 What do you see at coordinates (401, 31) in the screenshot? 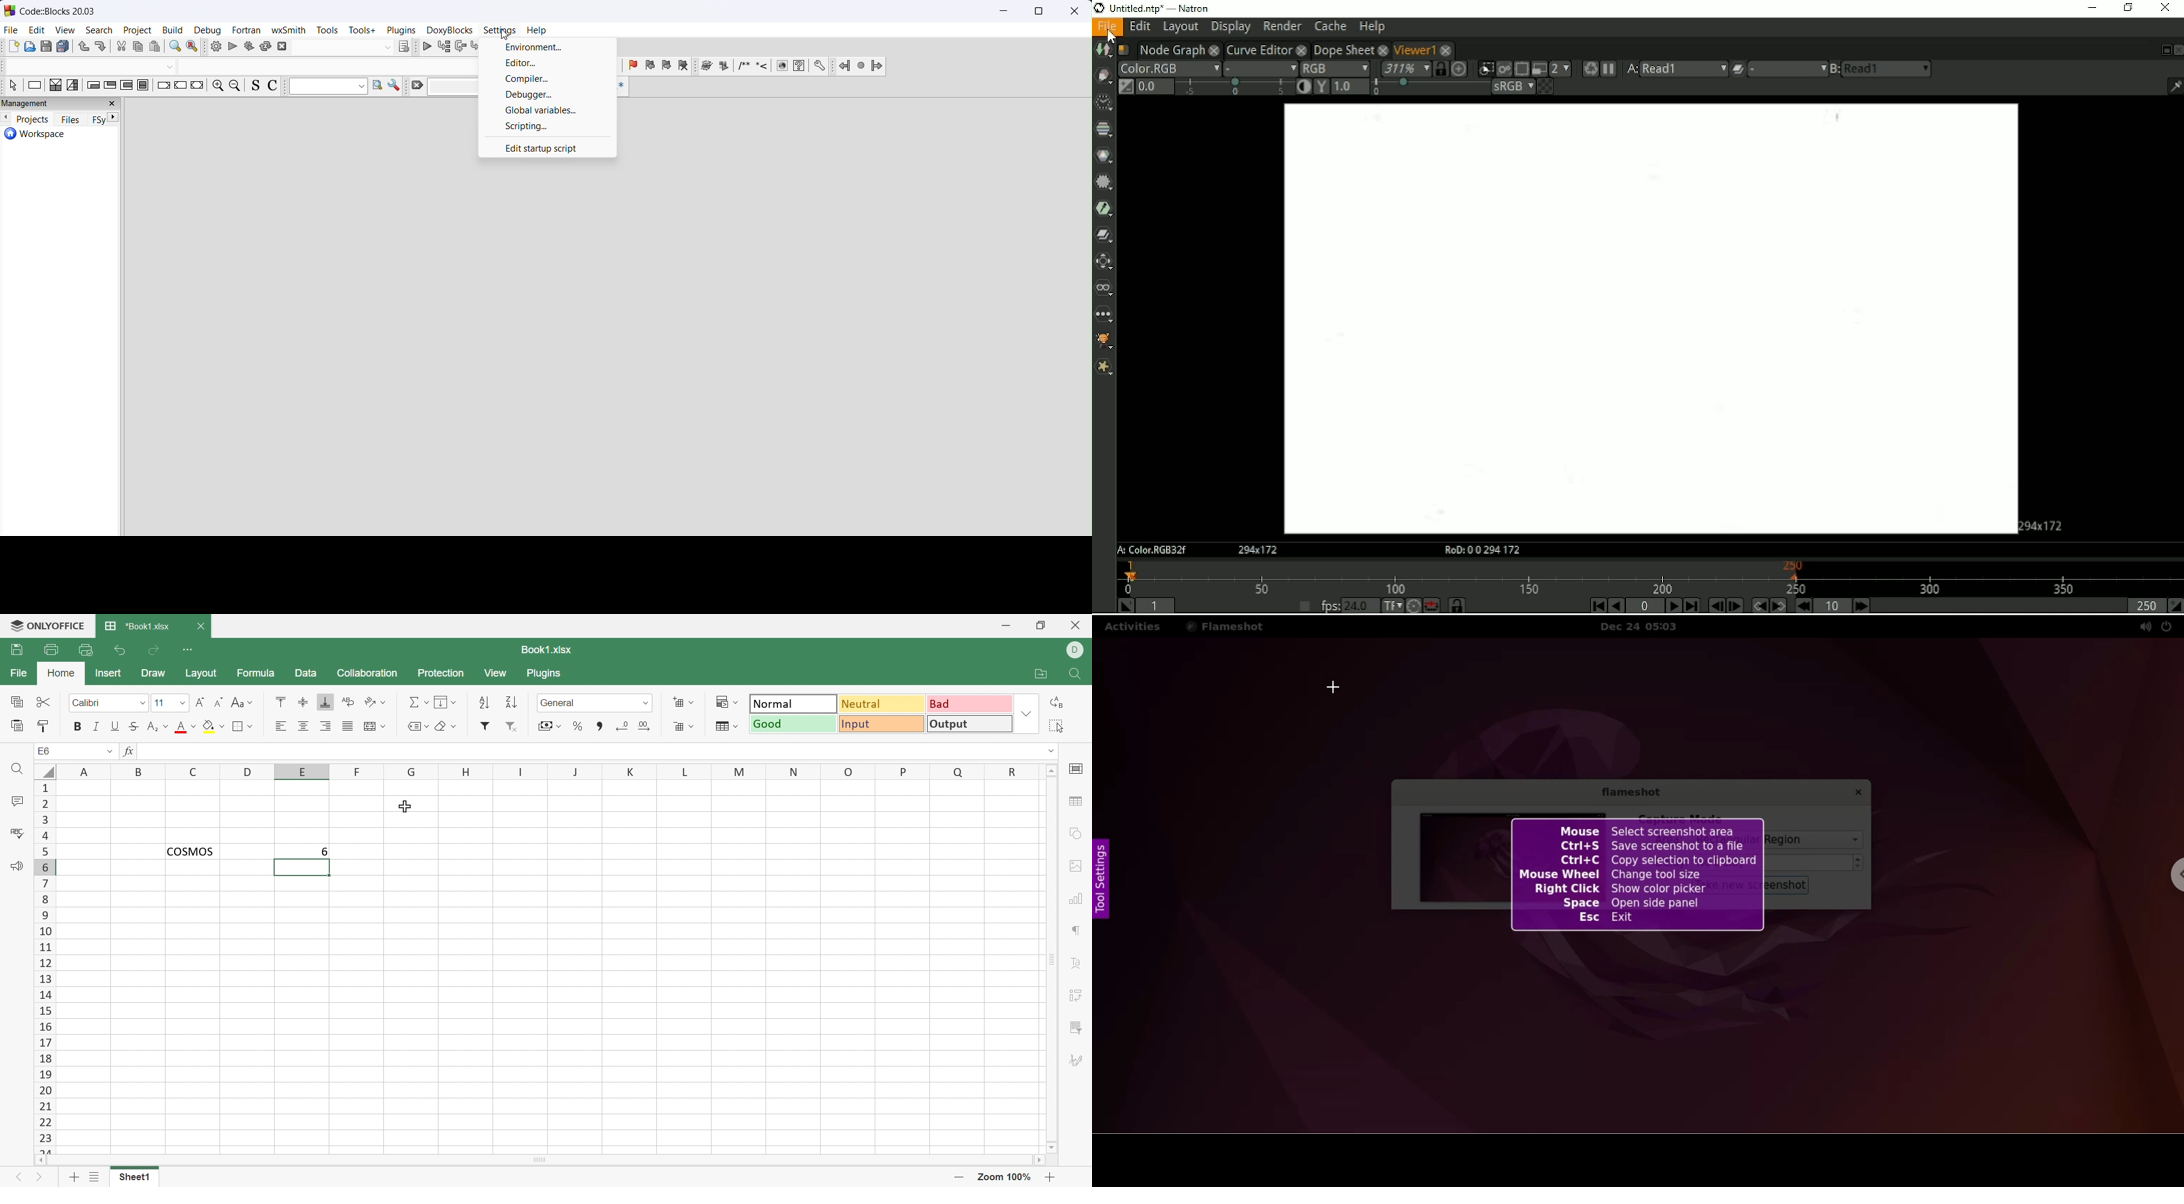
I see `plugins` at bounding box center [401, 31].